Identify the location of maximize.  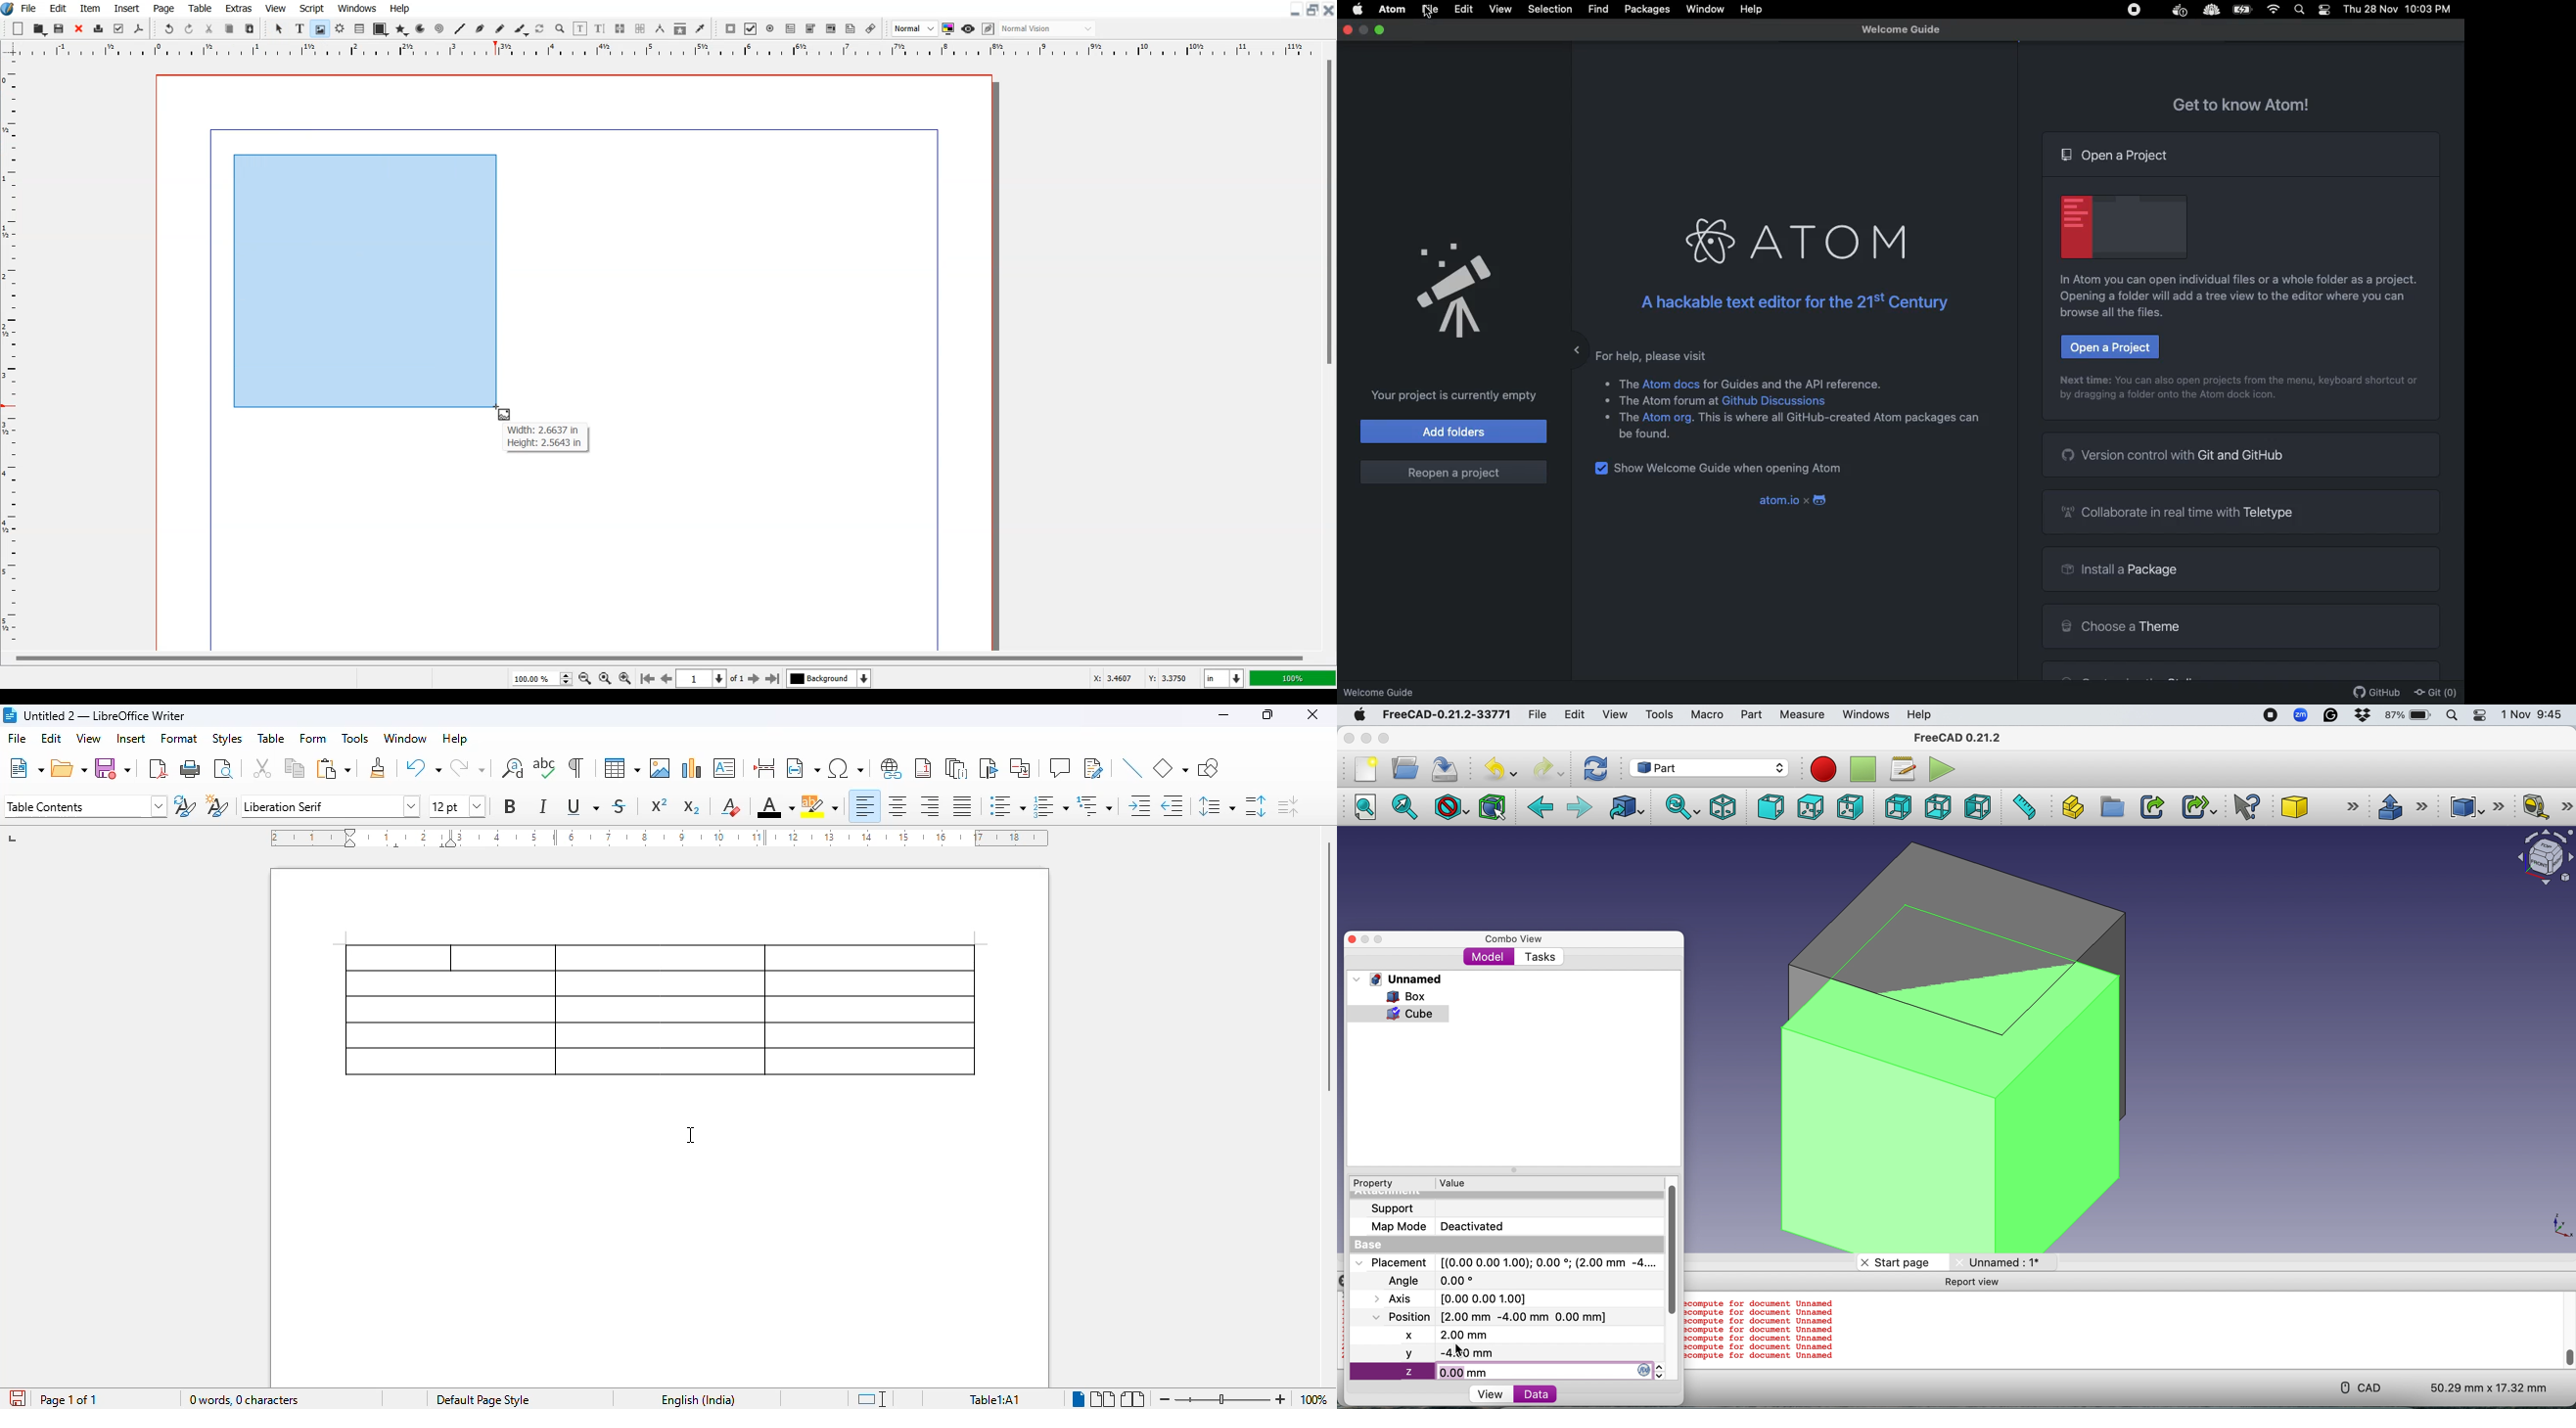
(1268, 715).